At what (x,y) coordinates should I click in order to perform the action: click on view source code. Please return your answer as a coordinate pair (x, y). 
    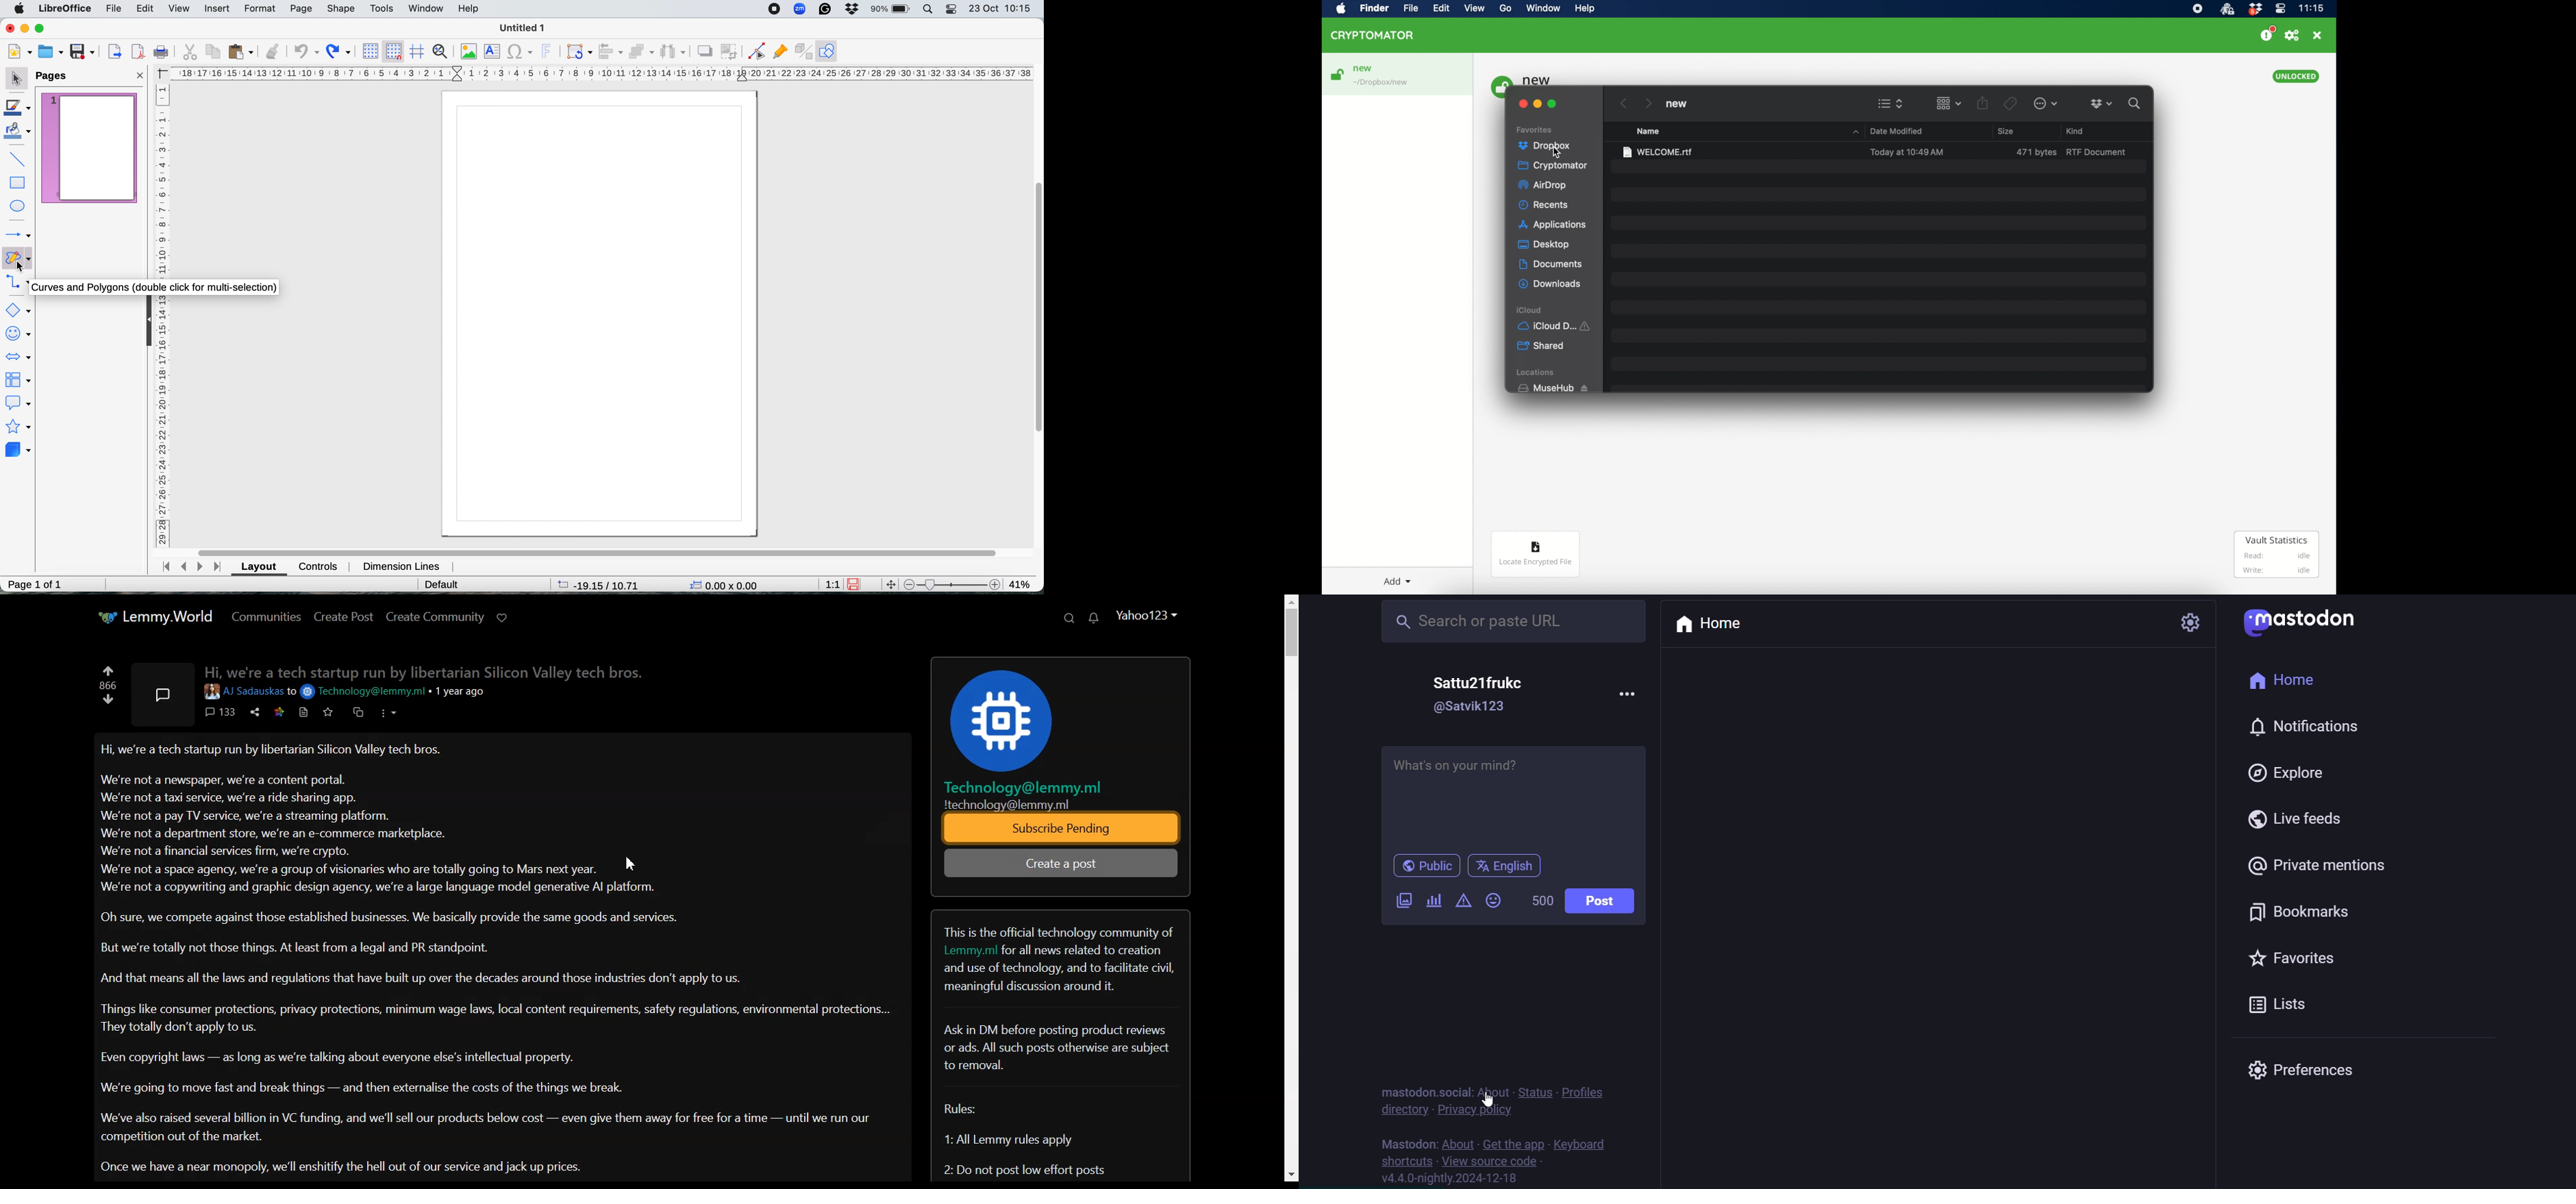
    Looking at the image, I should click on (1489, 1161).